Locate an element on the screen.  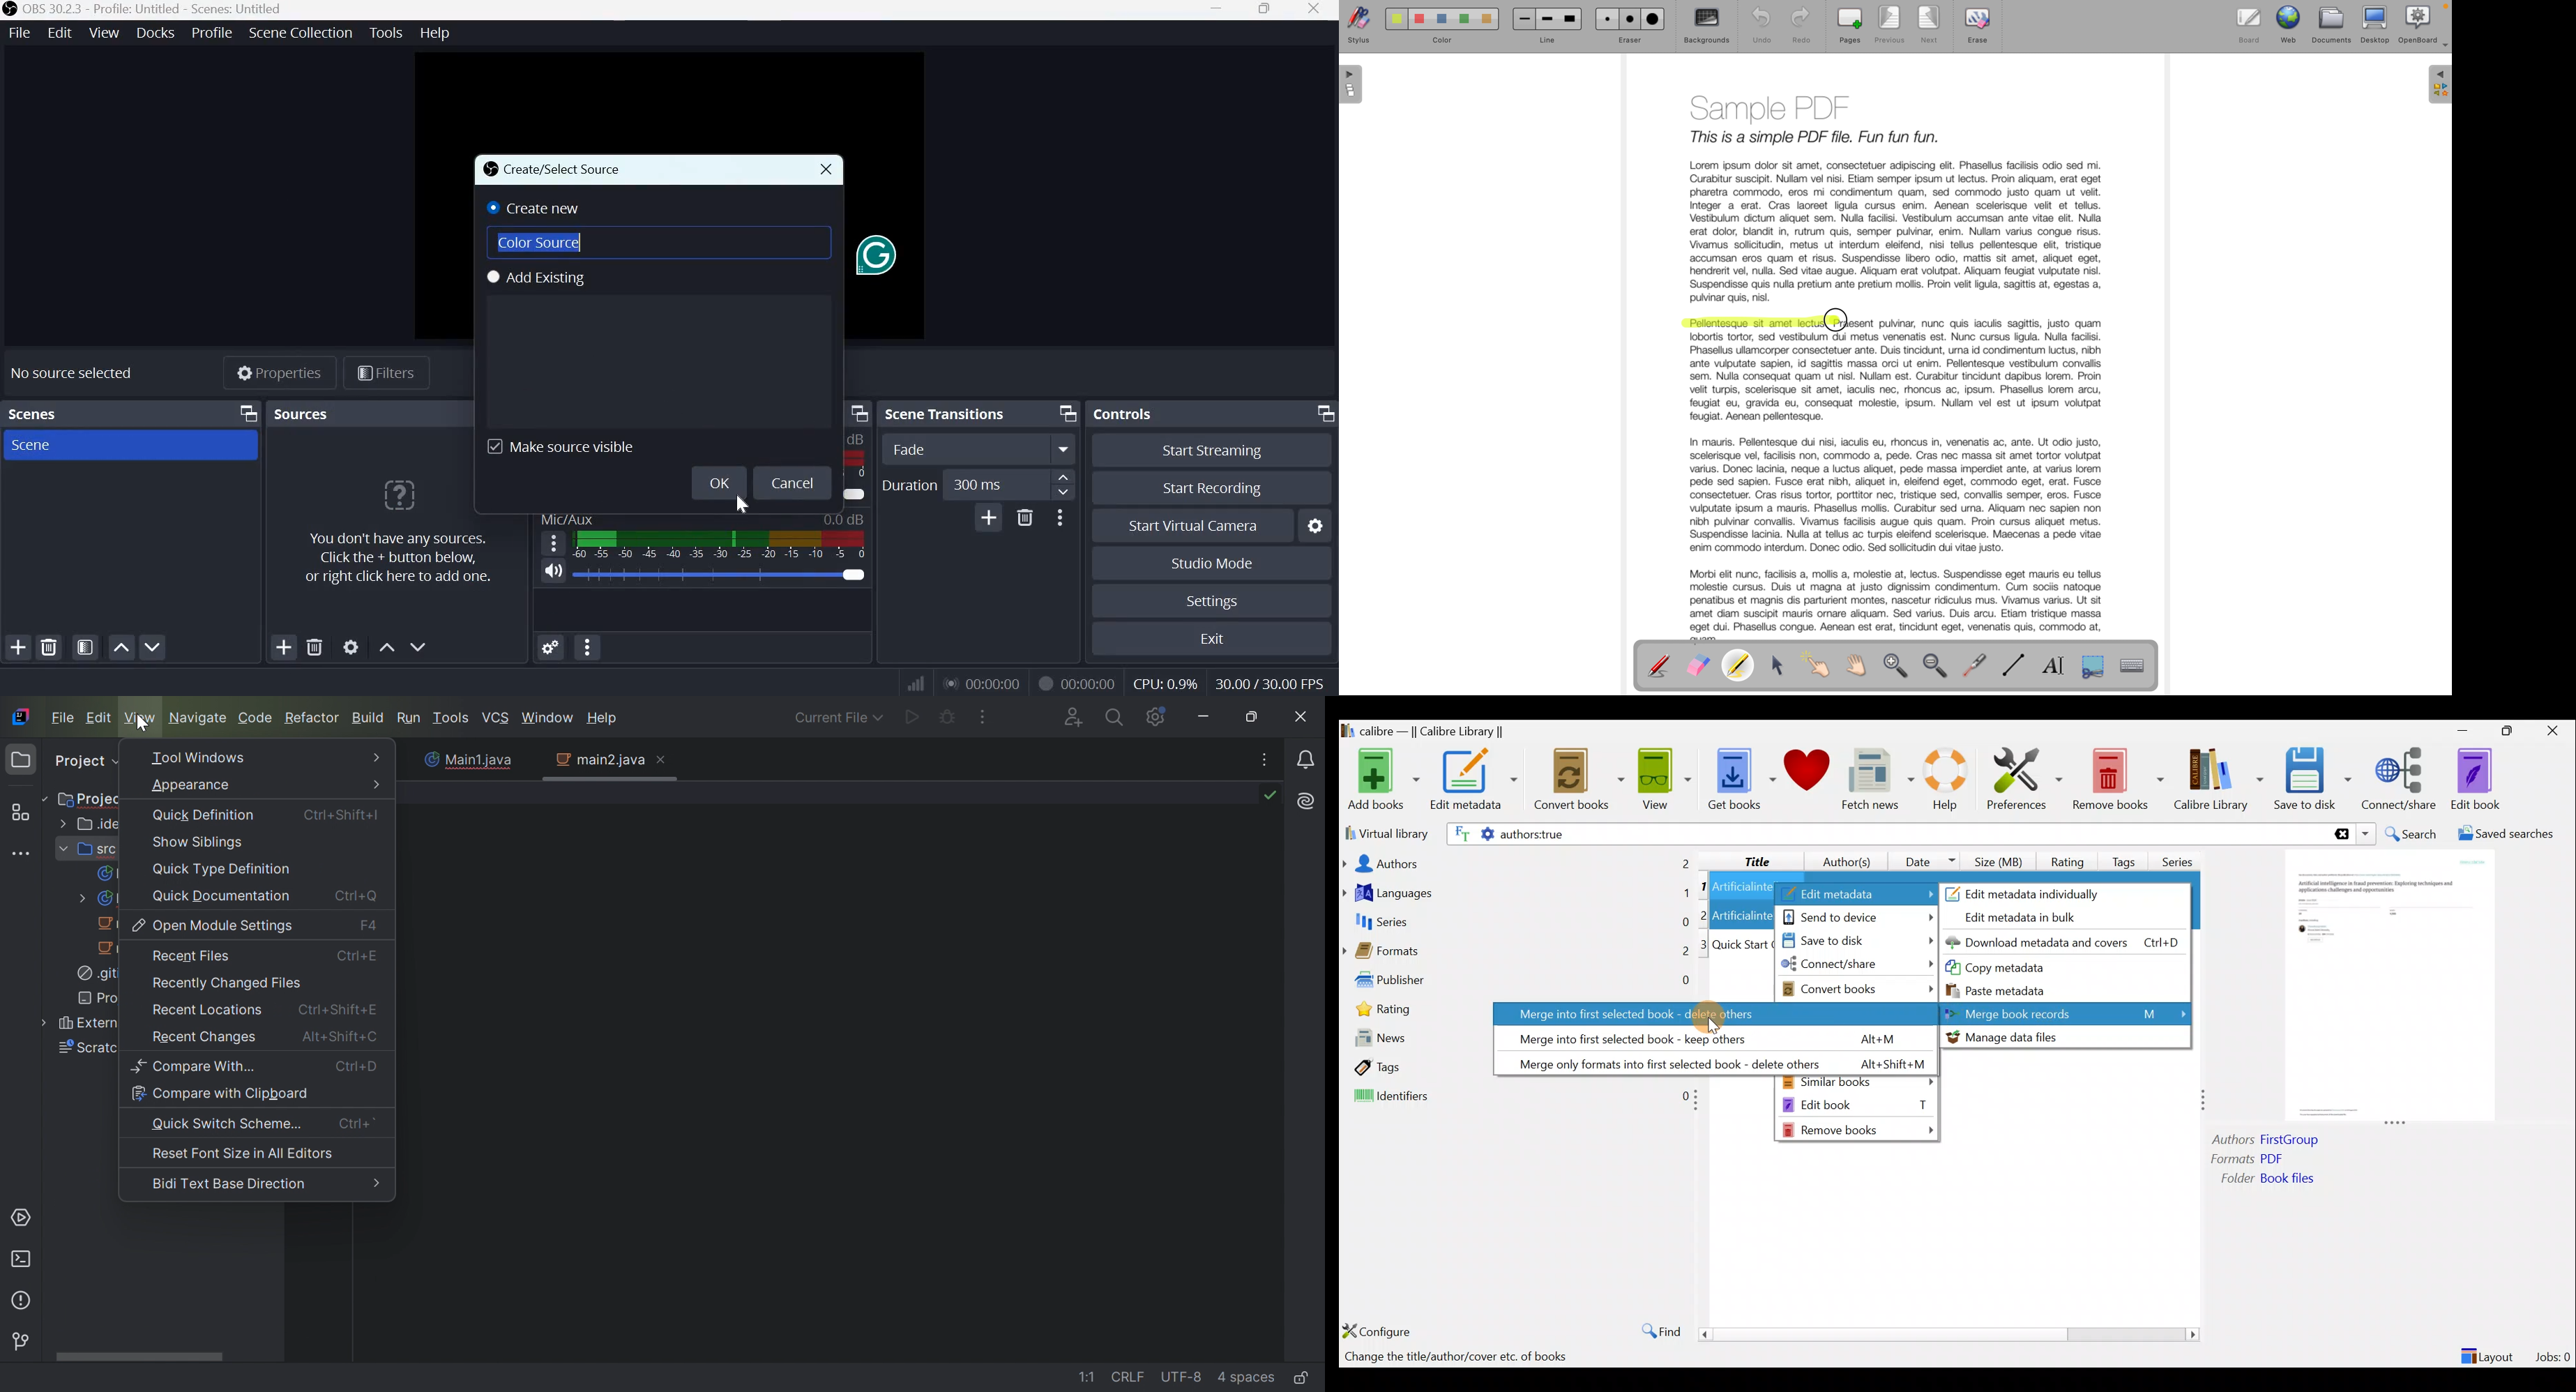
scenes is located at coordinates (36, 411).